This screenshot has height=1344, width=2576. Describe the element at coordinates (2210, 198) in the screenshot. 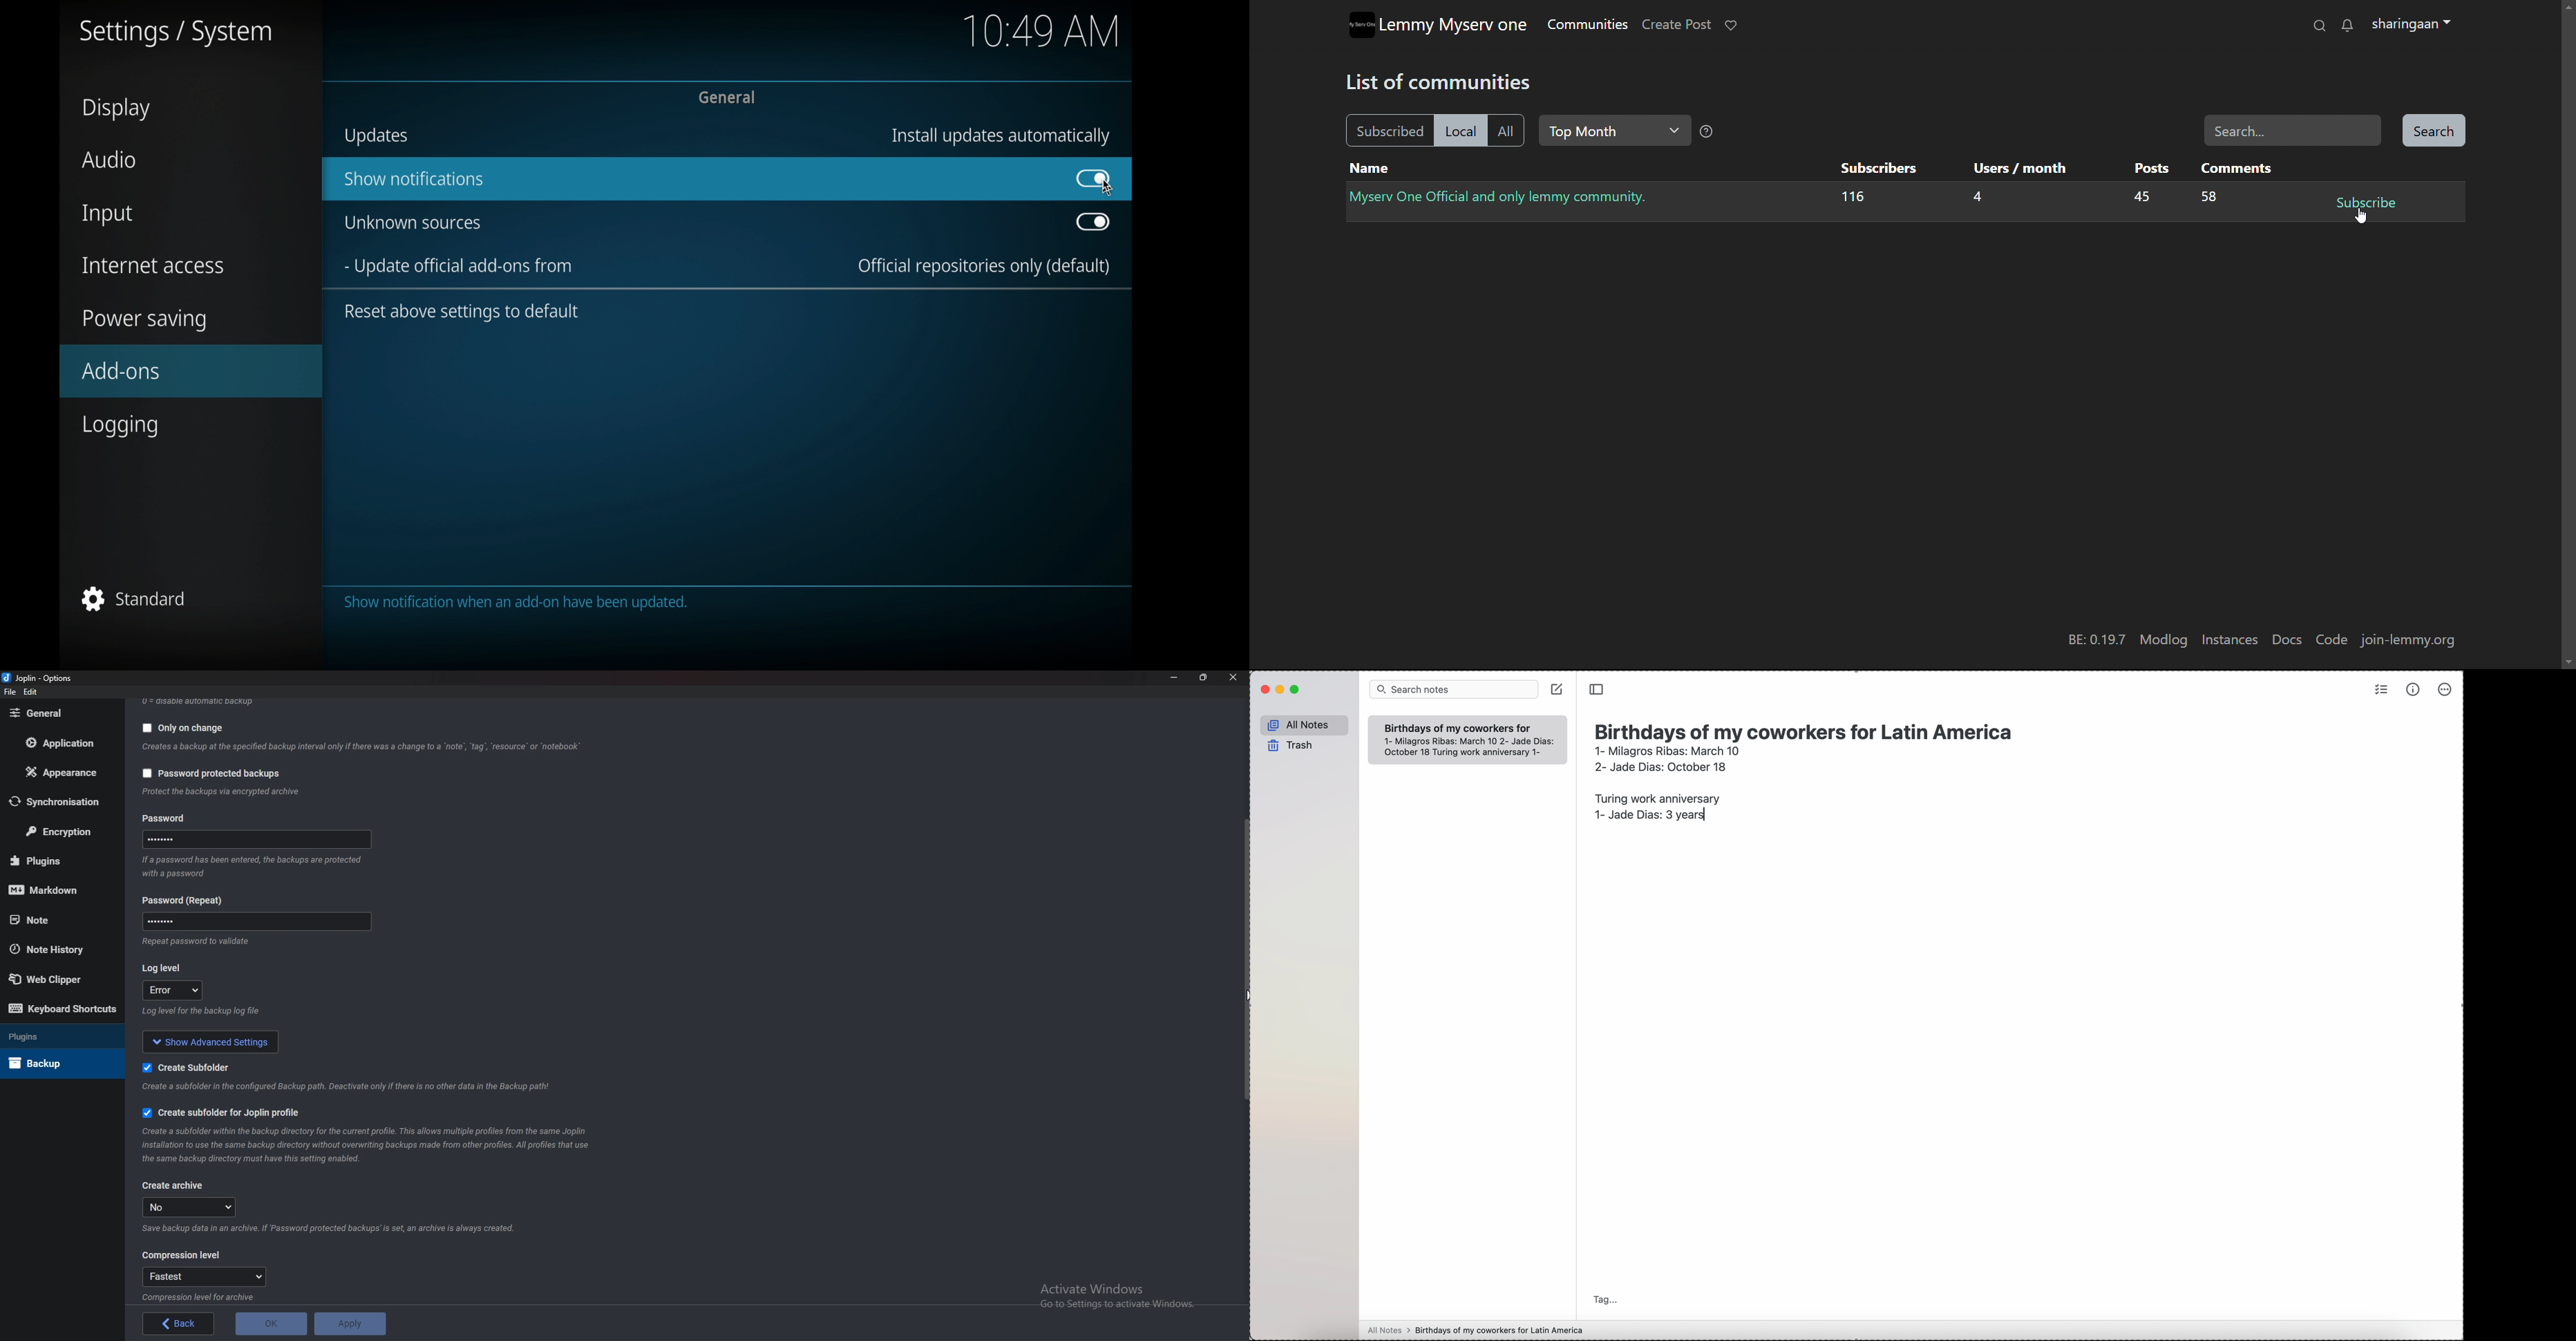

I see `58` at that location.